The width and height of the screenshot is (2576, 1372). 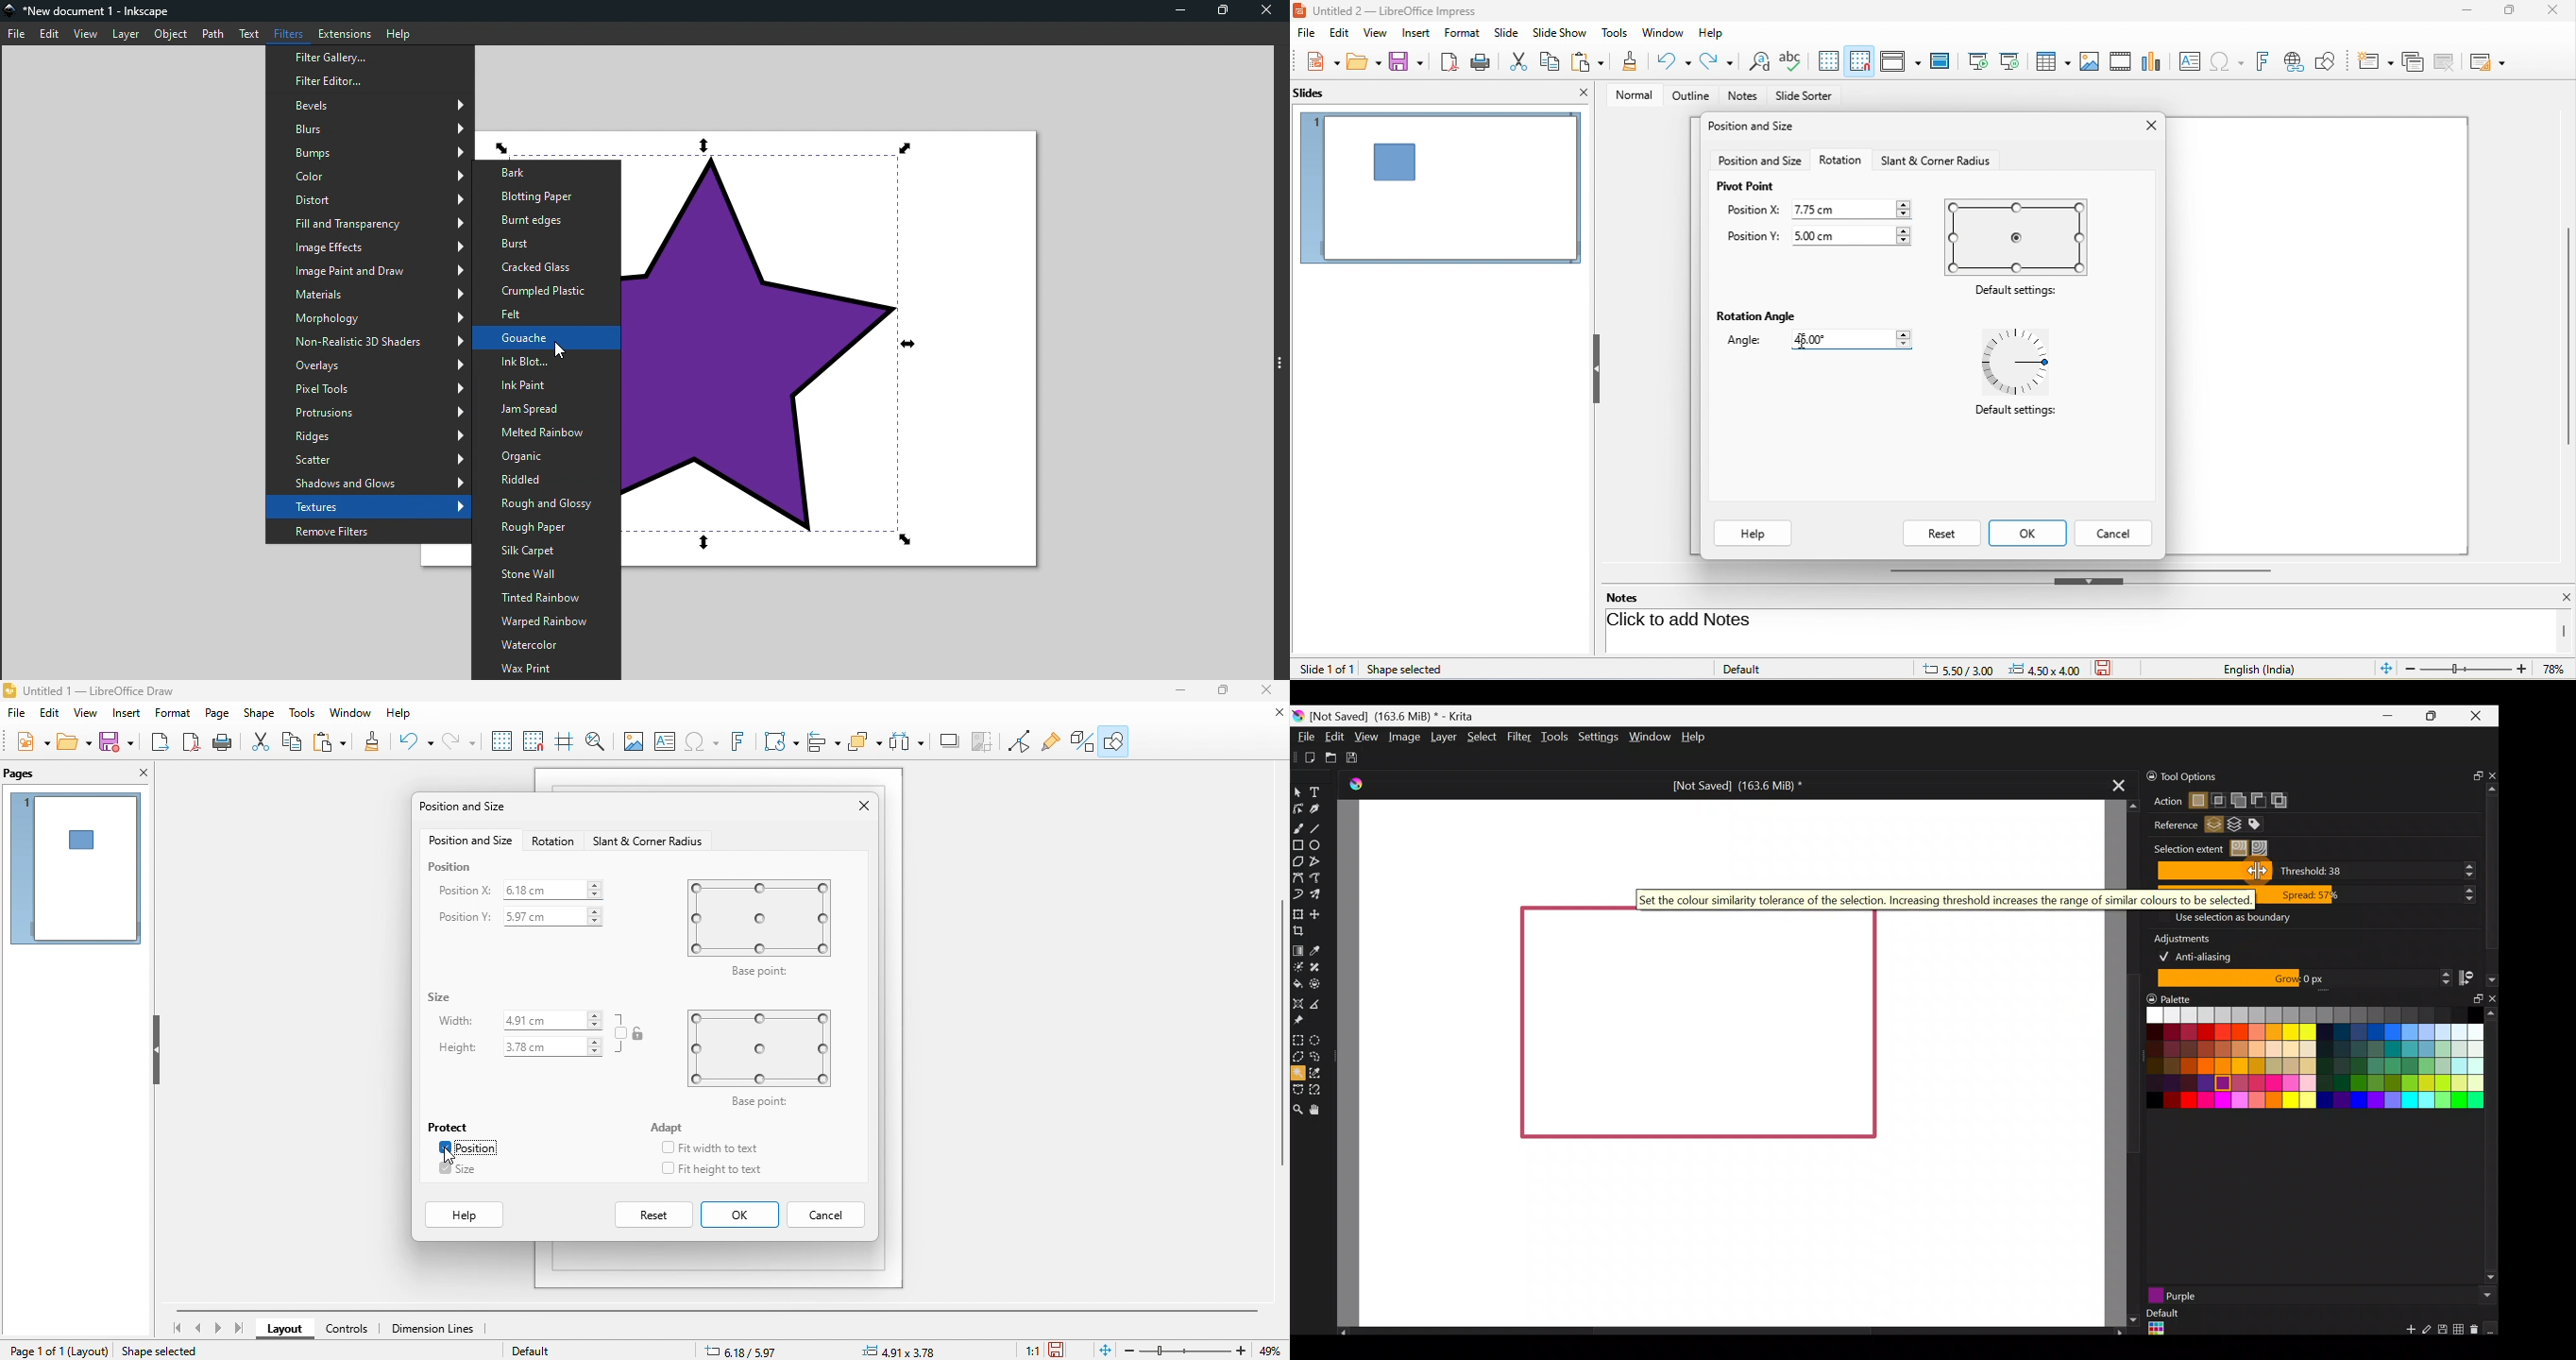 What do you see at coordinates (543, 456) in the screenshot?
I see `Organic` at bounding box center [543, 456].